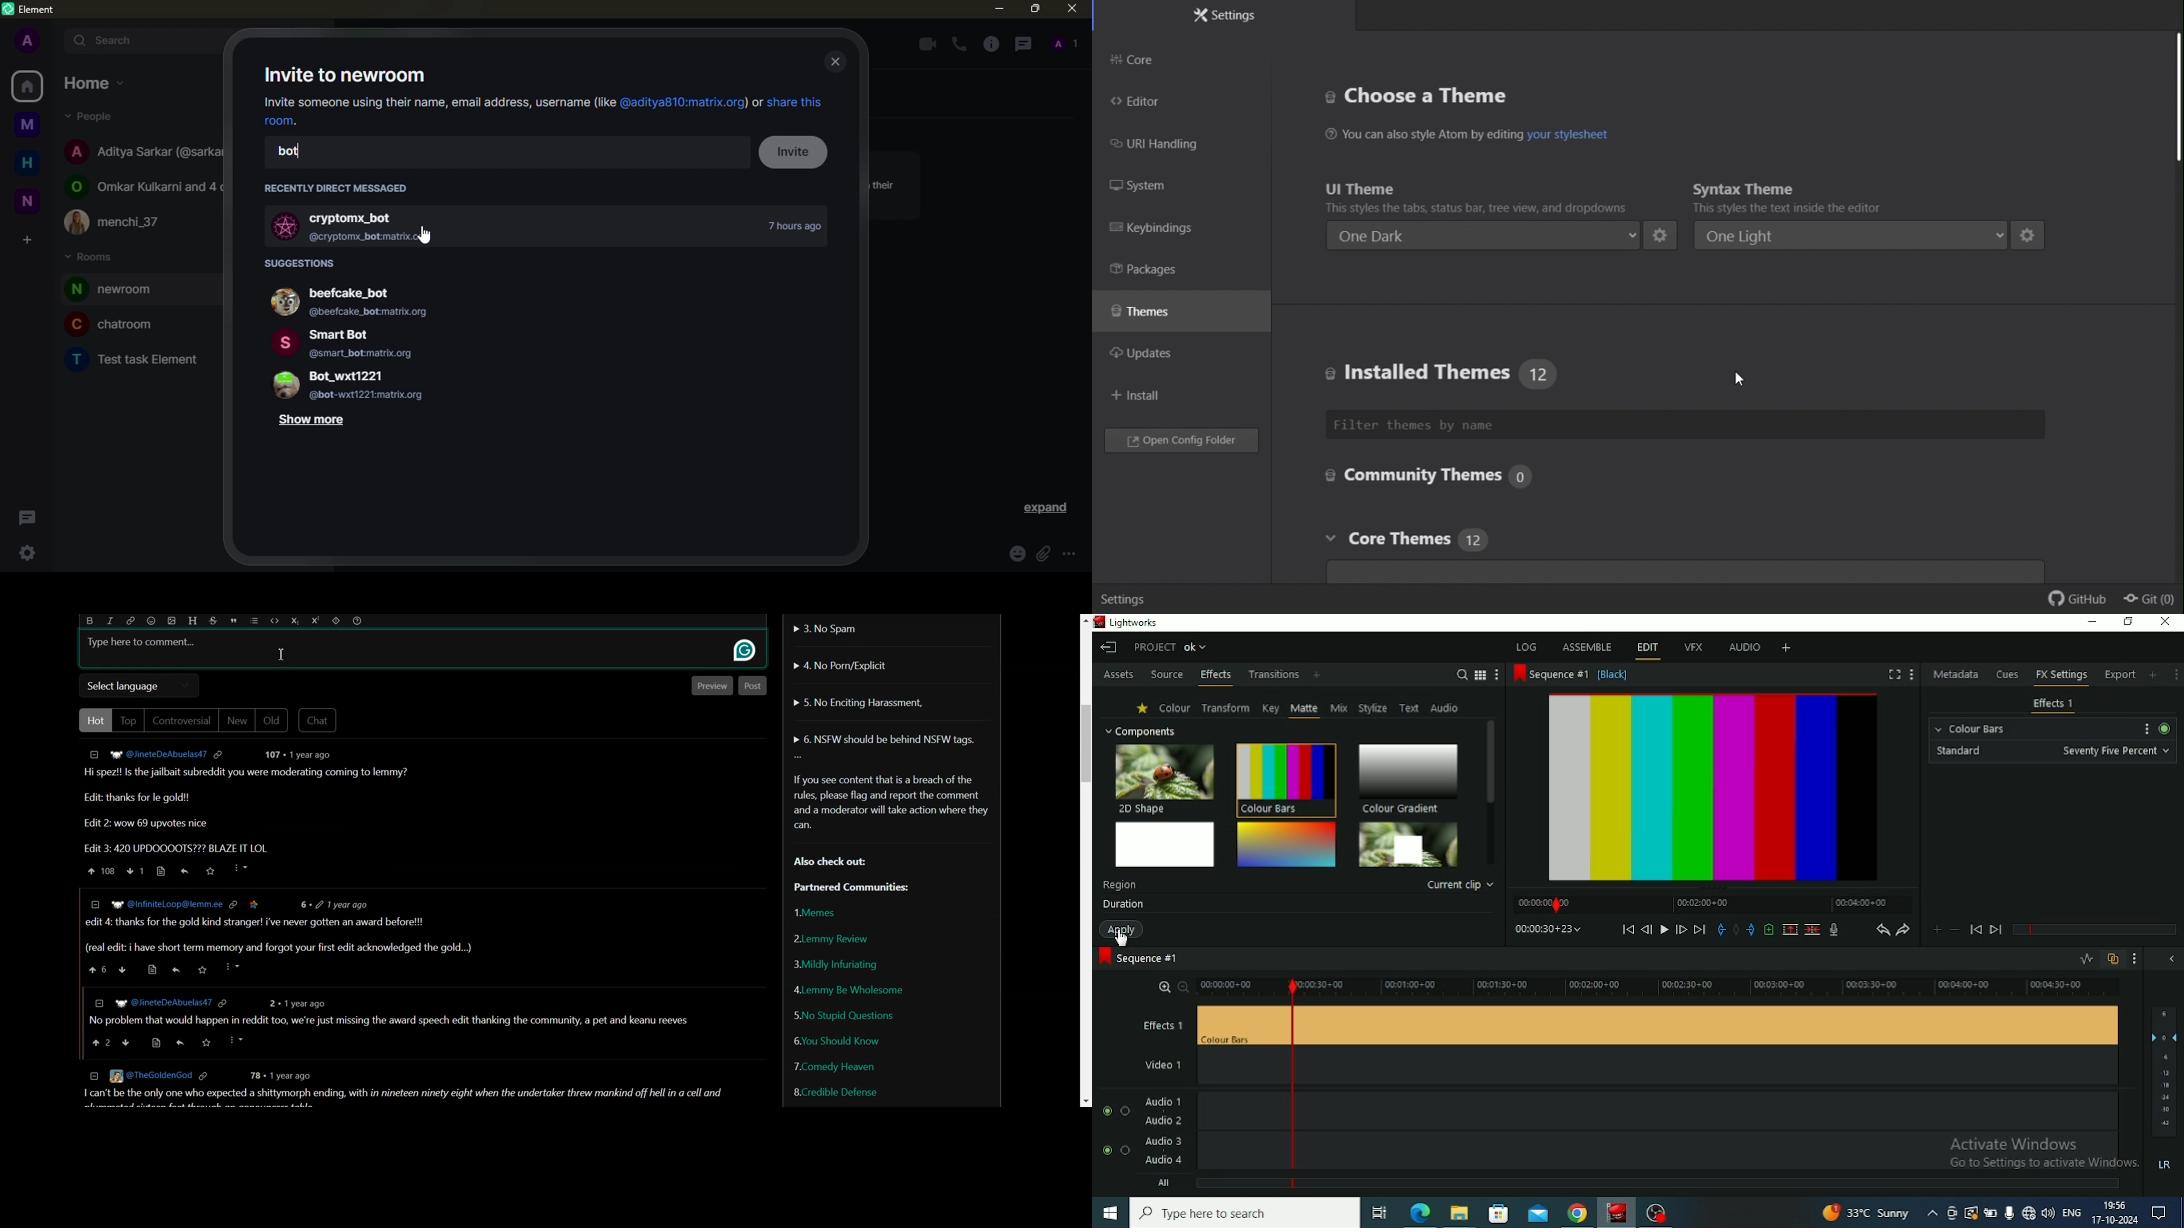  What do you see at coordinates (335, 188) in the screenshot?
I see `recently direct messaged` at bounding box center [335, 188].